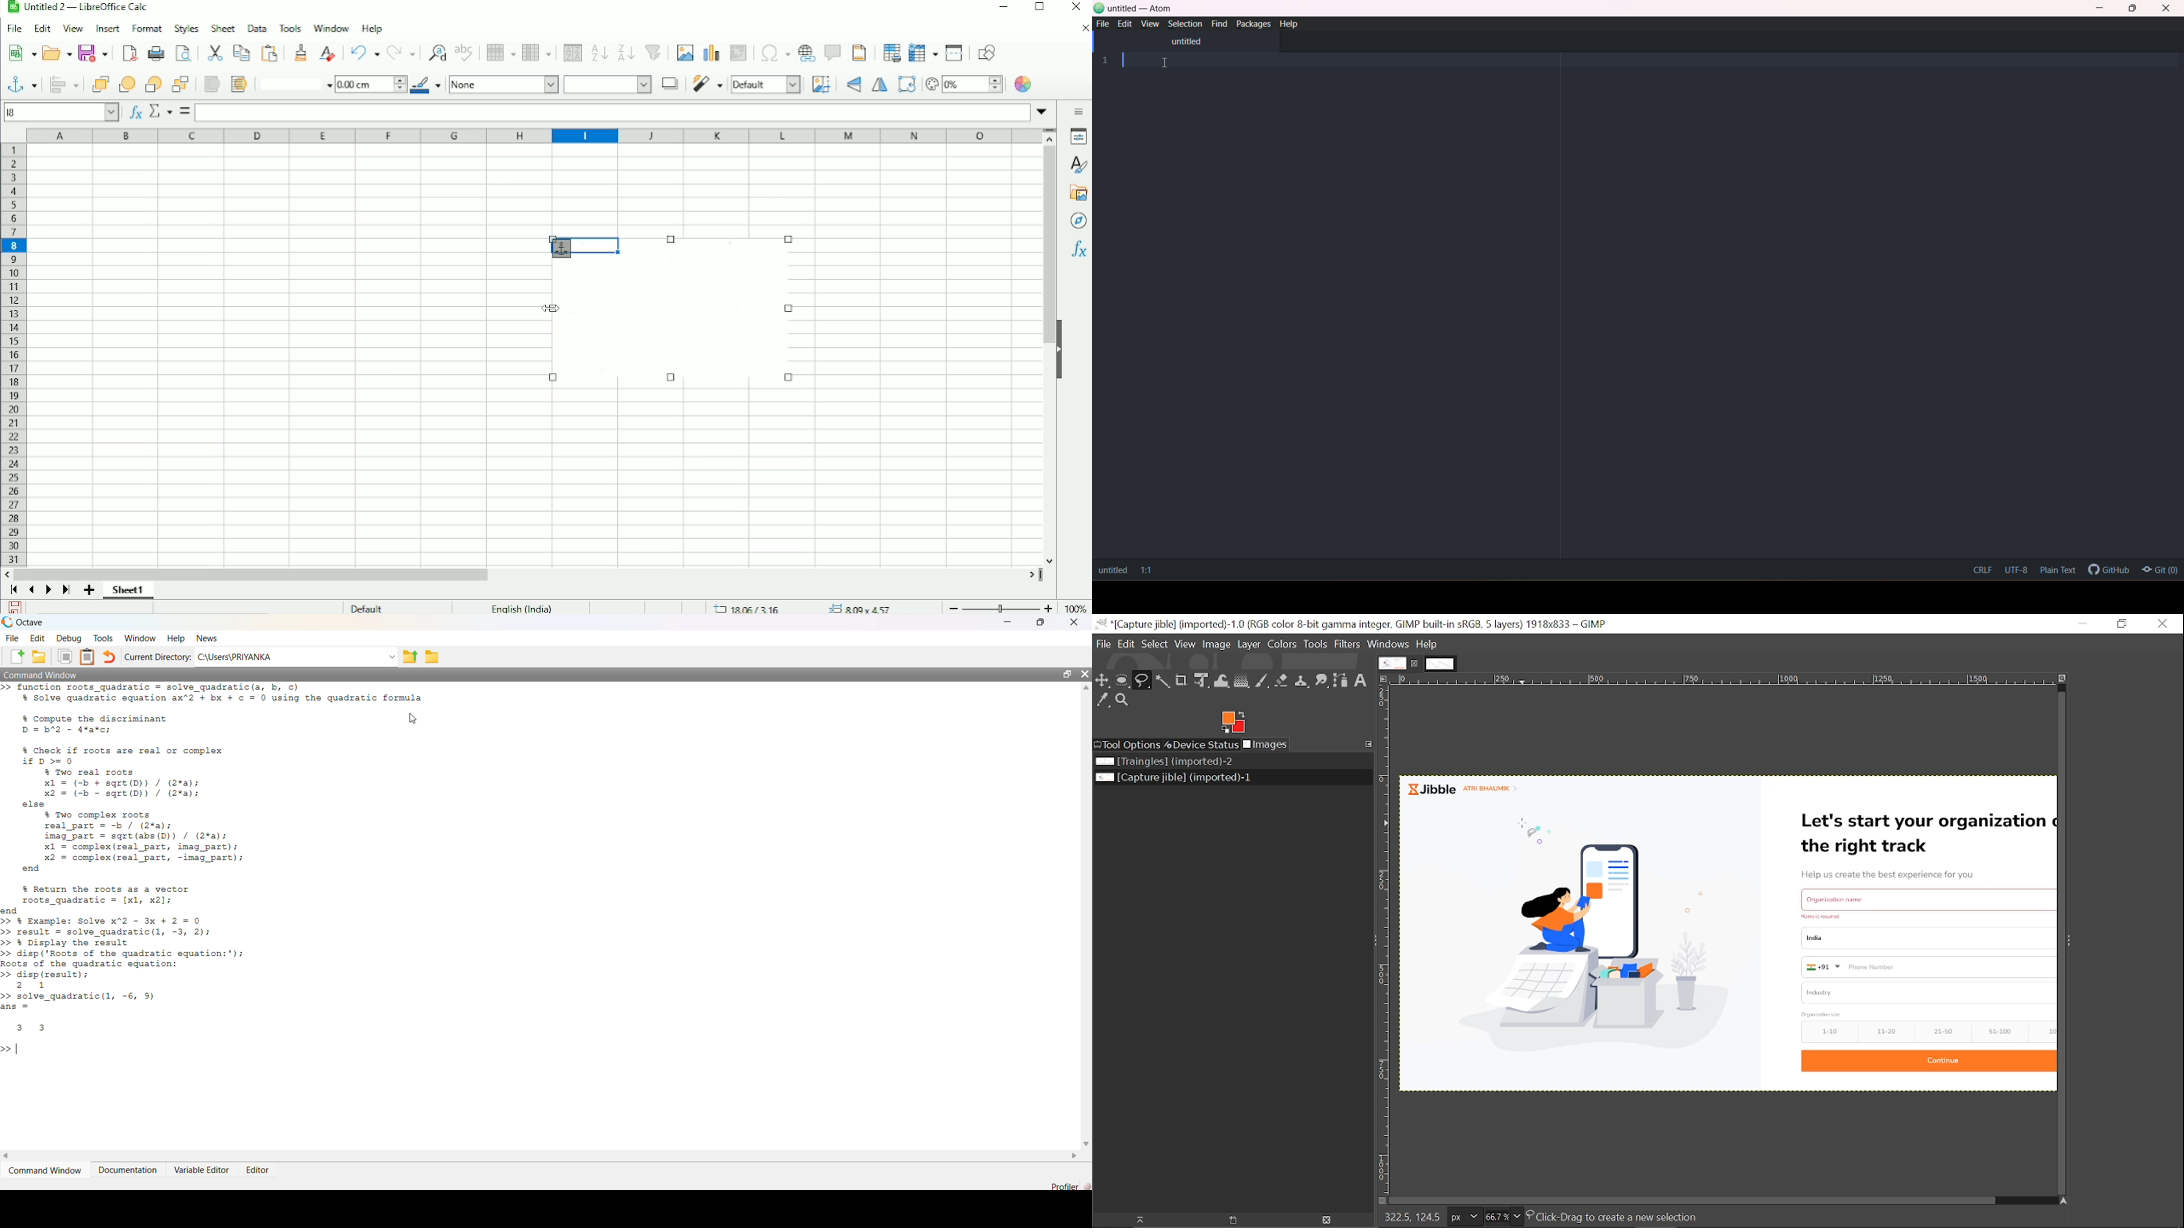  I want to click on Find and replace, so click(435, 51).